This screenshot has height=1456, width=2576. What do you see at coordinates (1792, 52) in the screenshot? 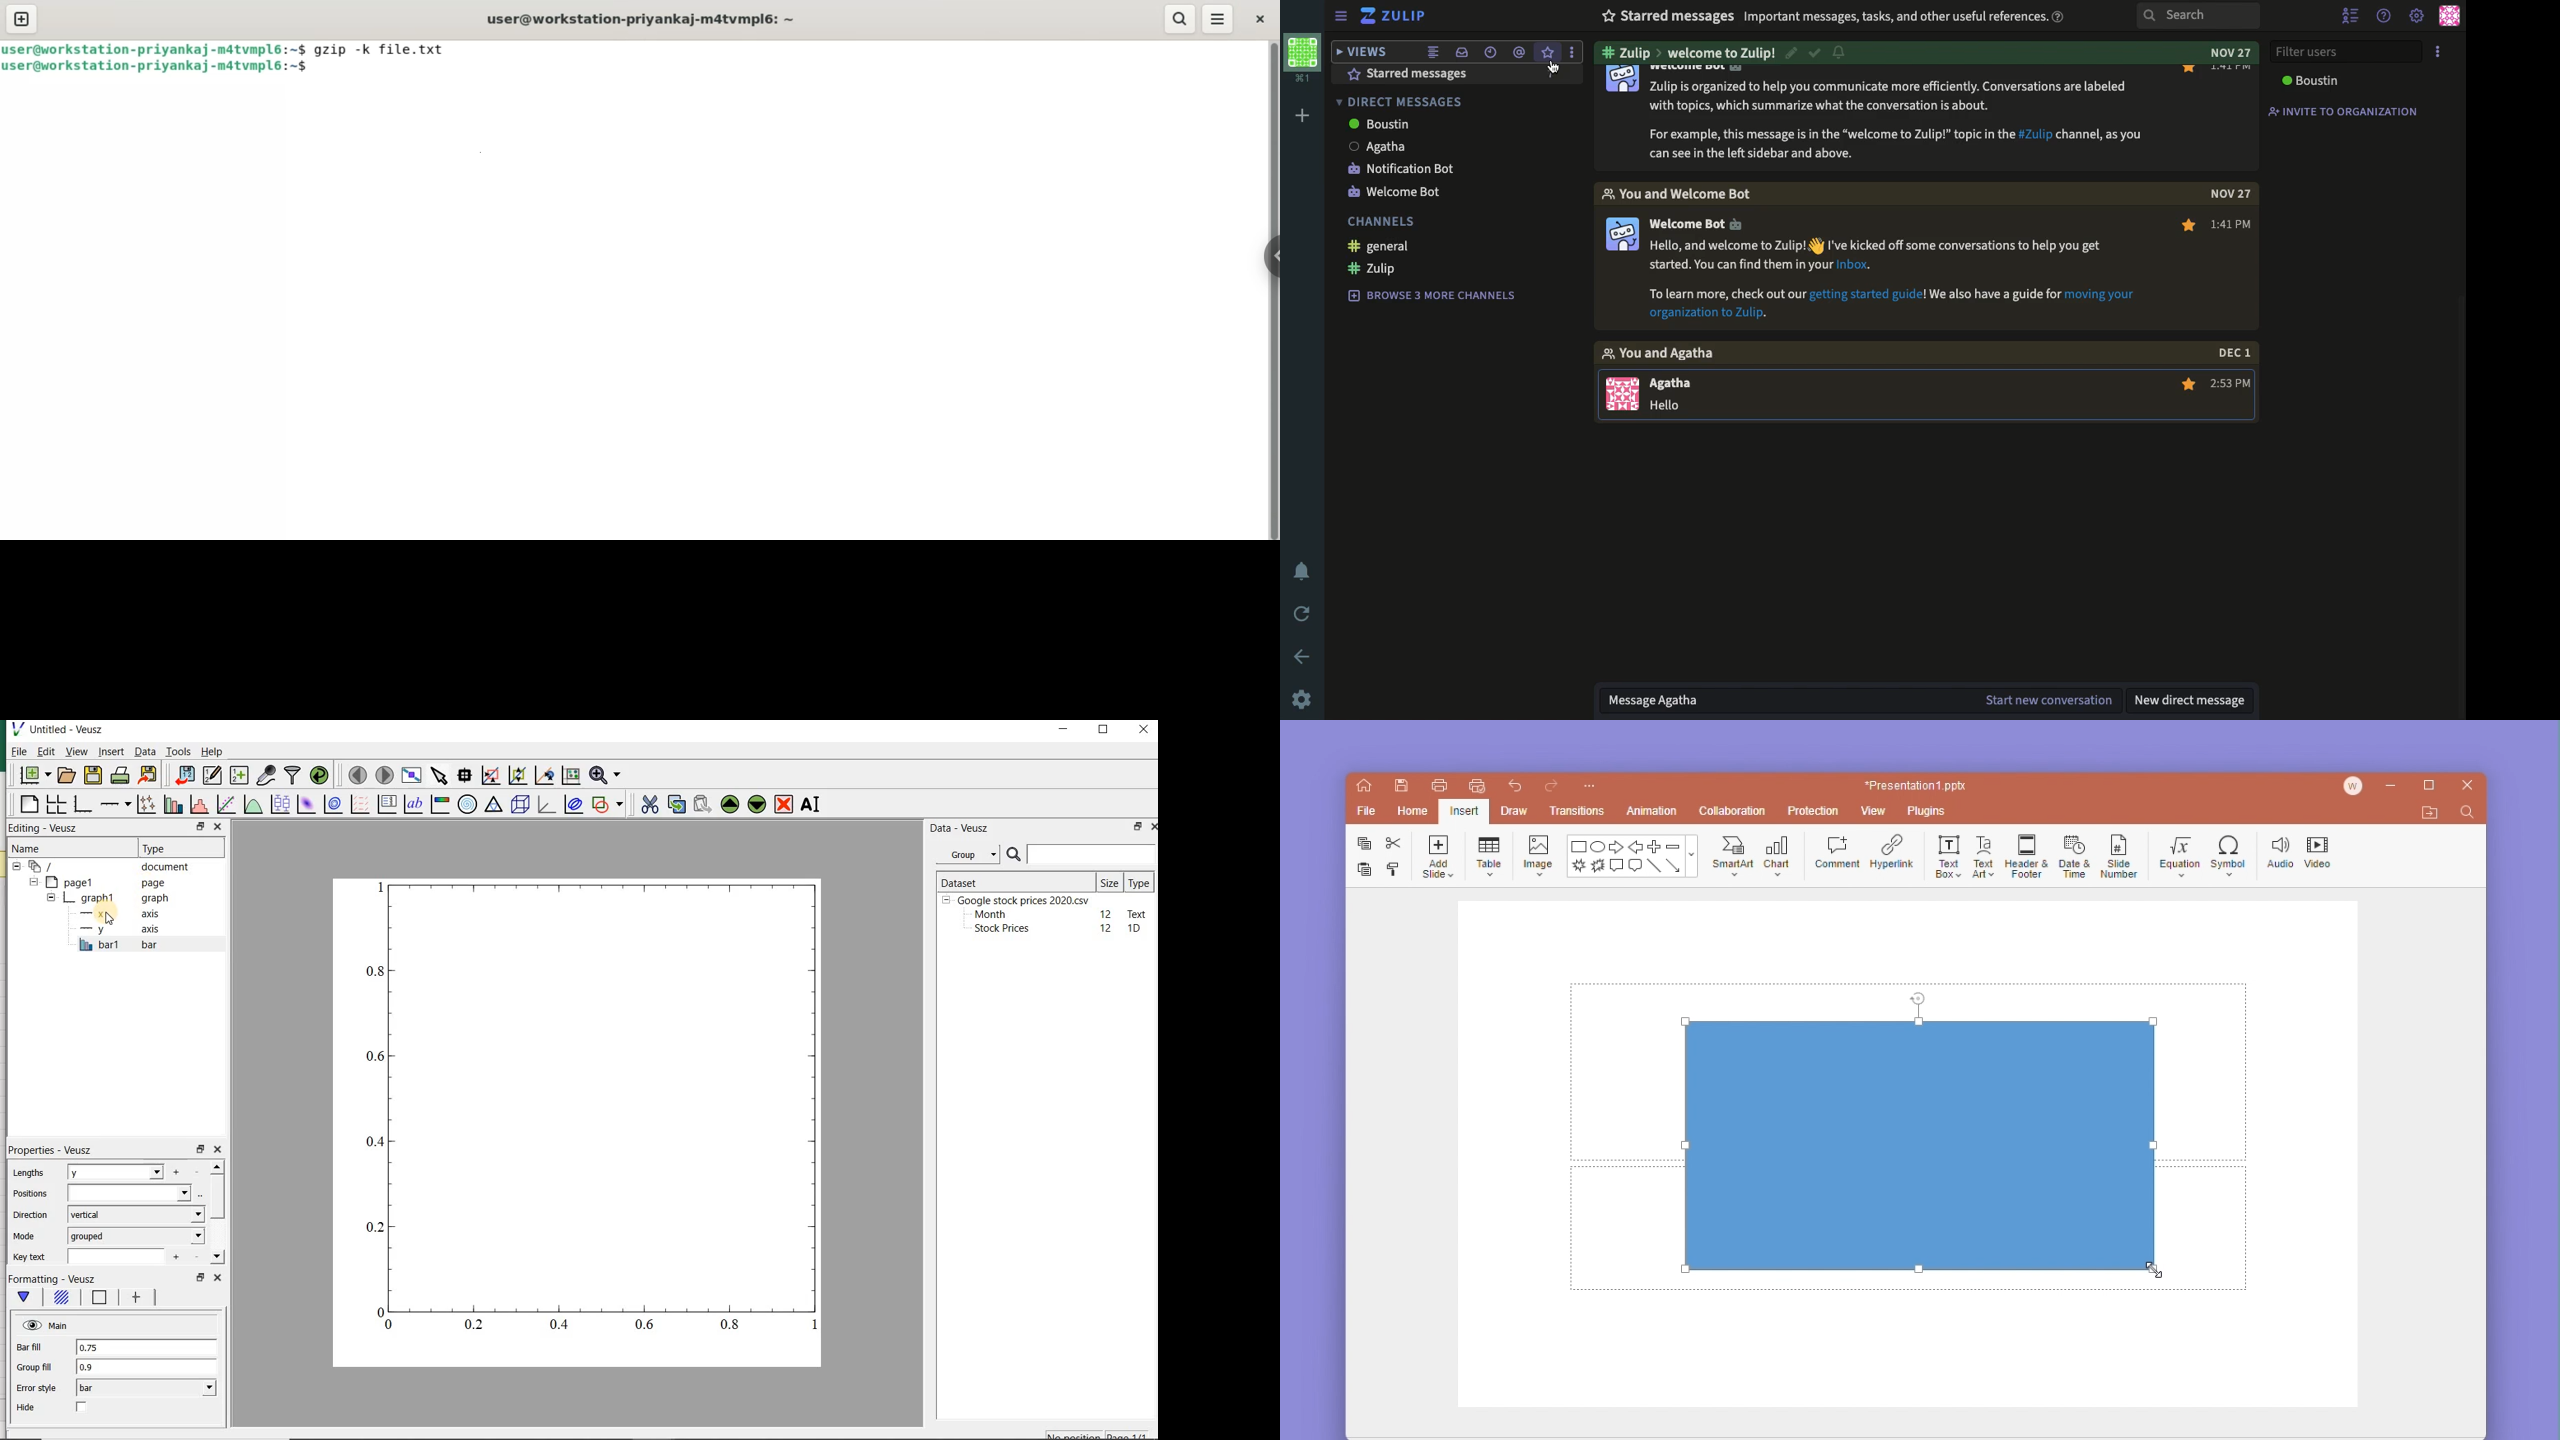
I see `edit` at bounding box center [1792, 52].